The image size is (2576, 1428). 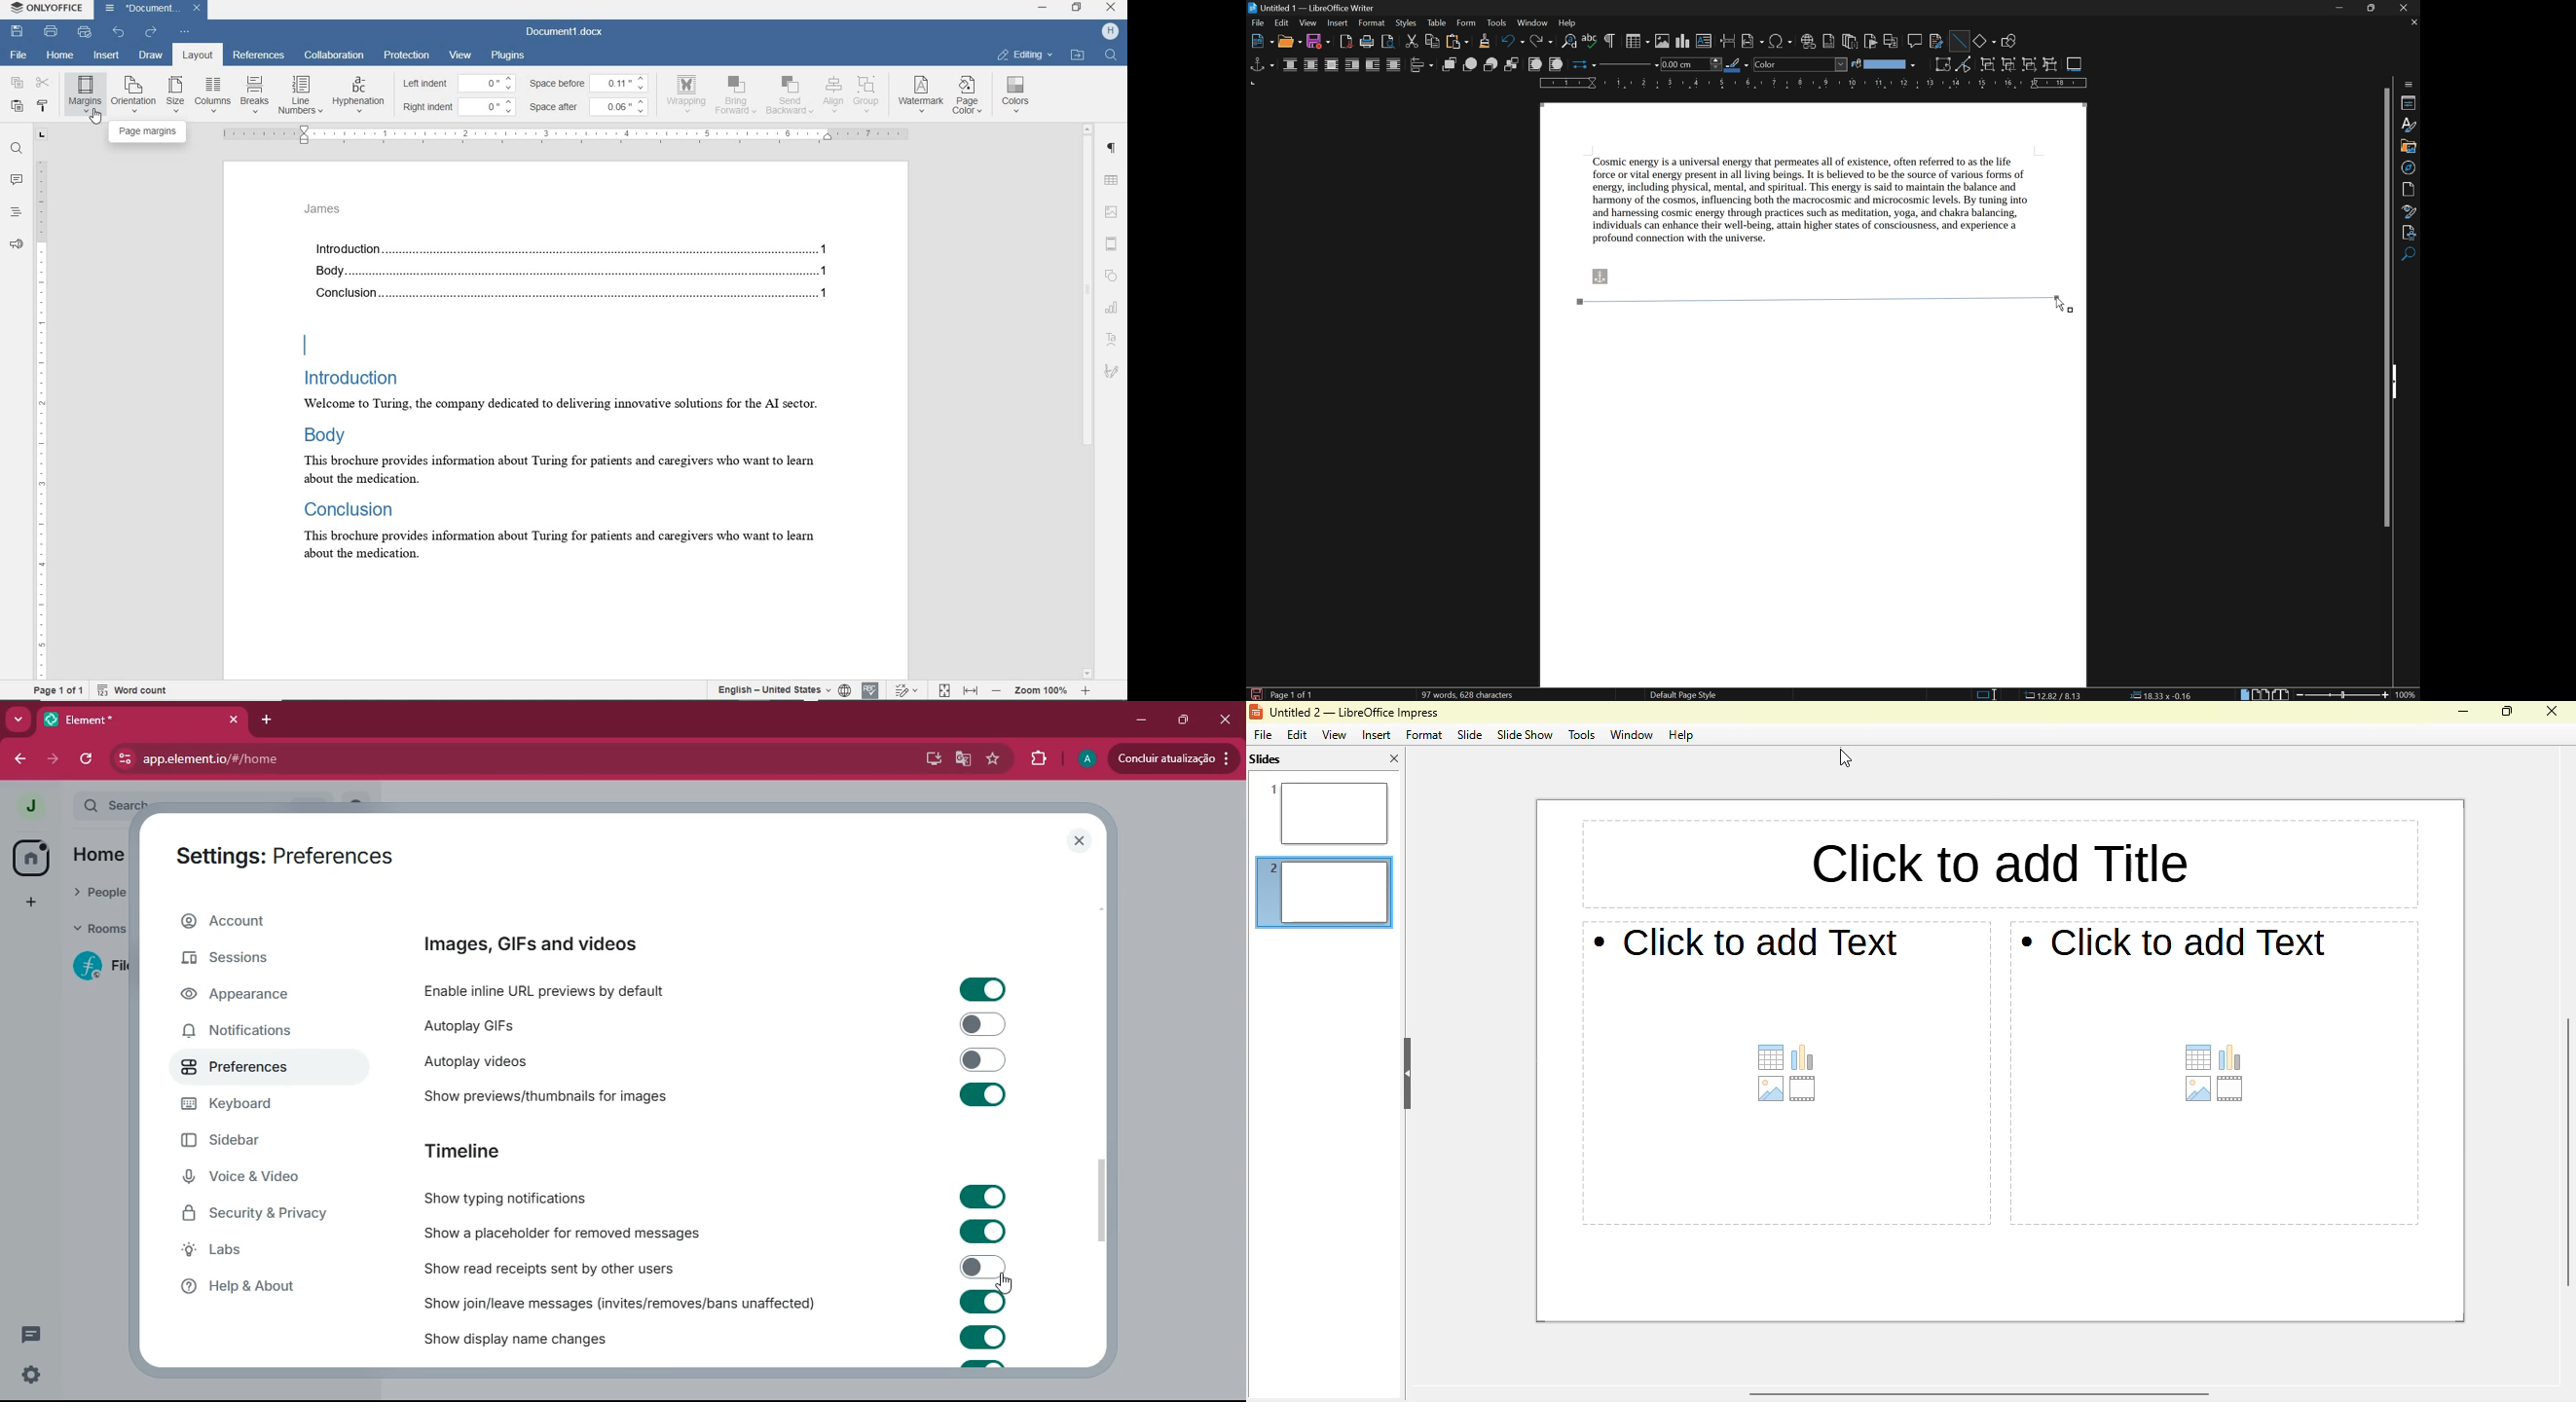 What do you see at coordinates (1514, 65) in the screenshot?
I see `send to back` at bounding box center [1514, 65].